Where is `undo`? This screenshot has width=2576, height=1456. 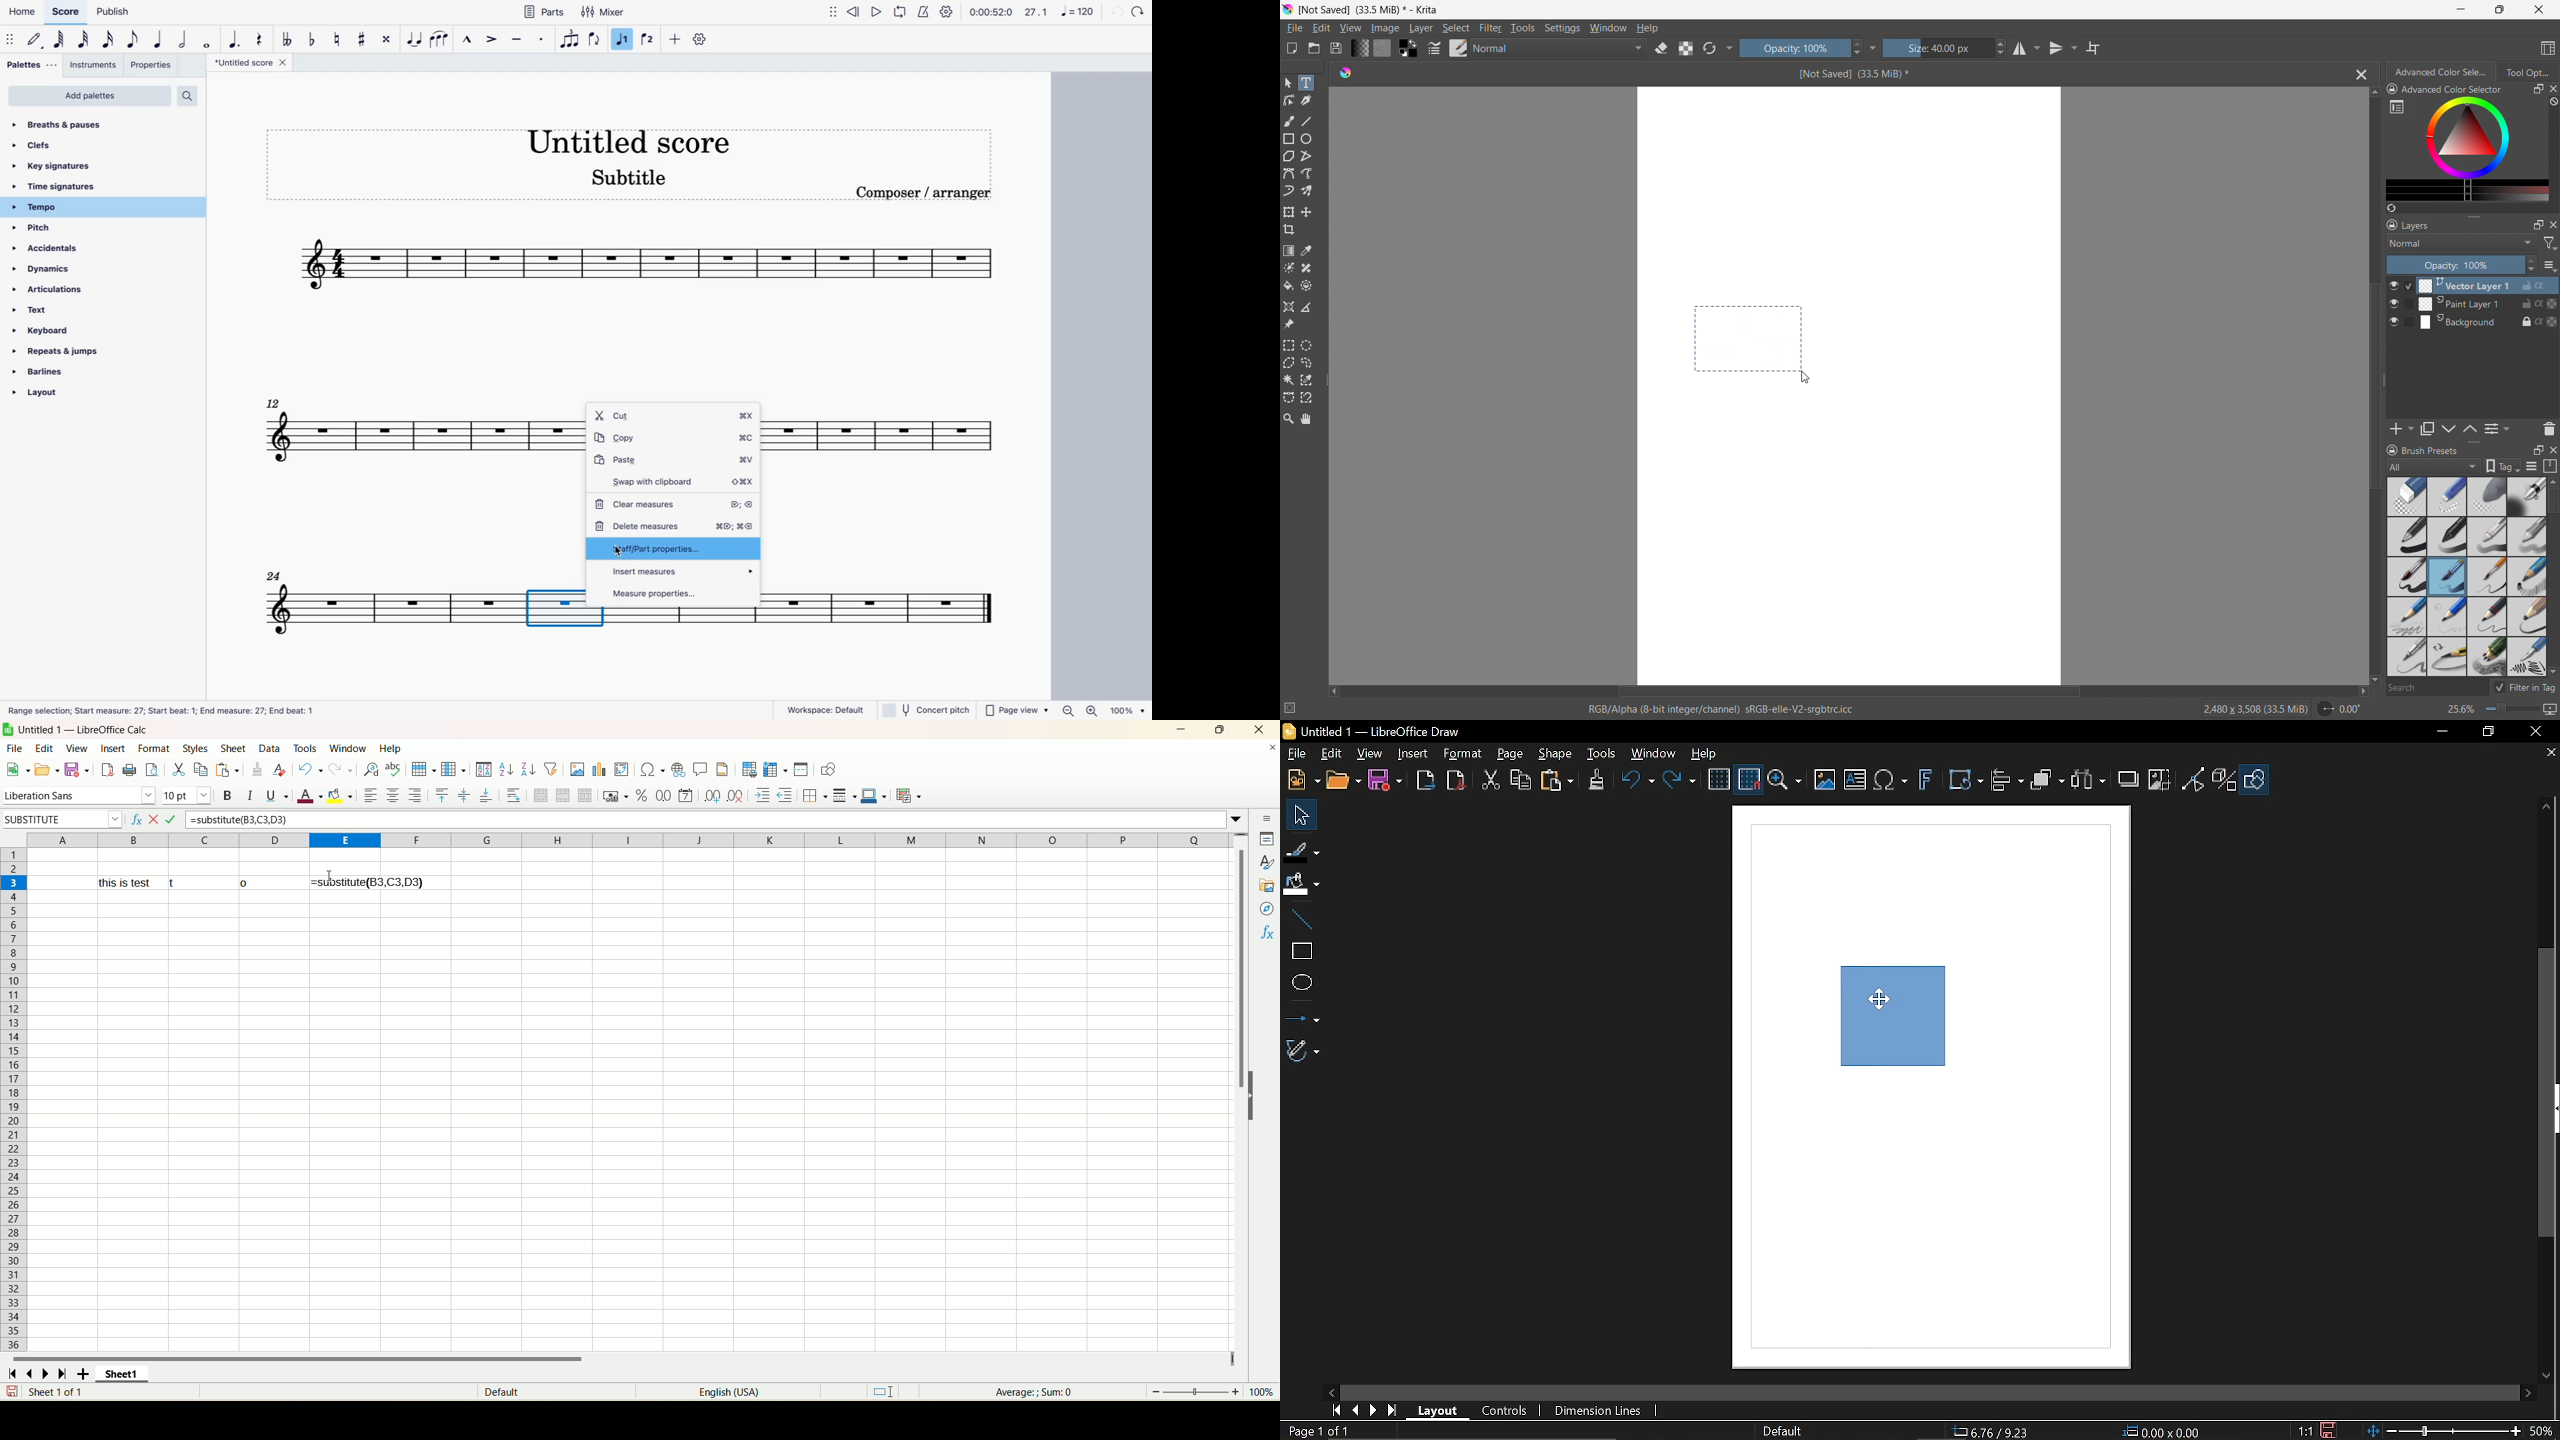
undo is located at coordinates (311, 769).